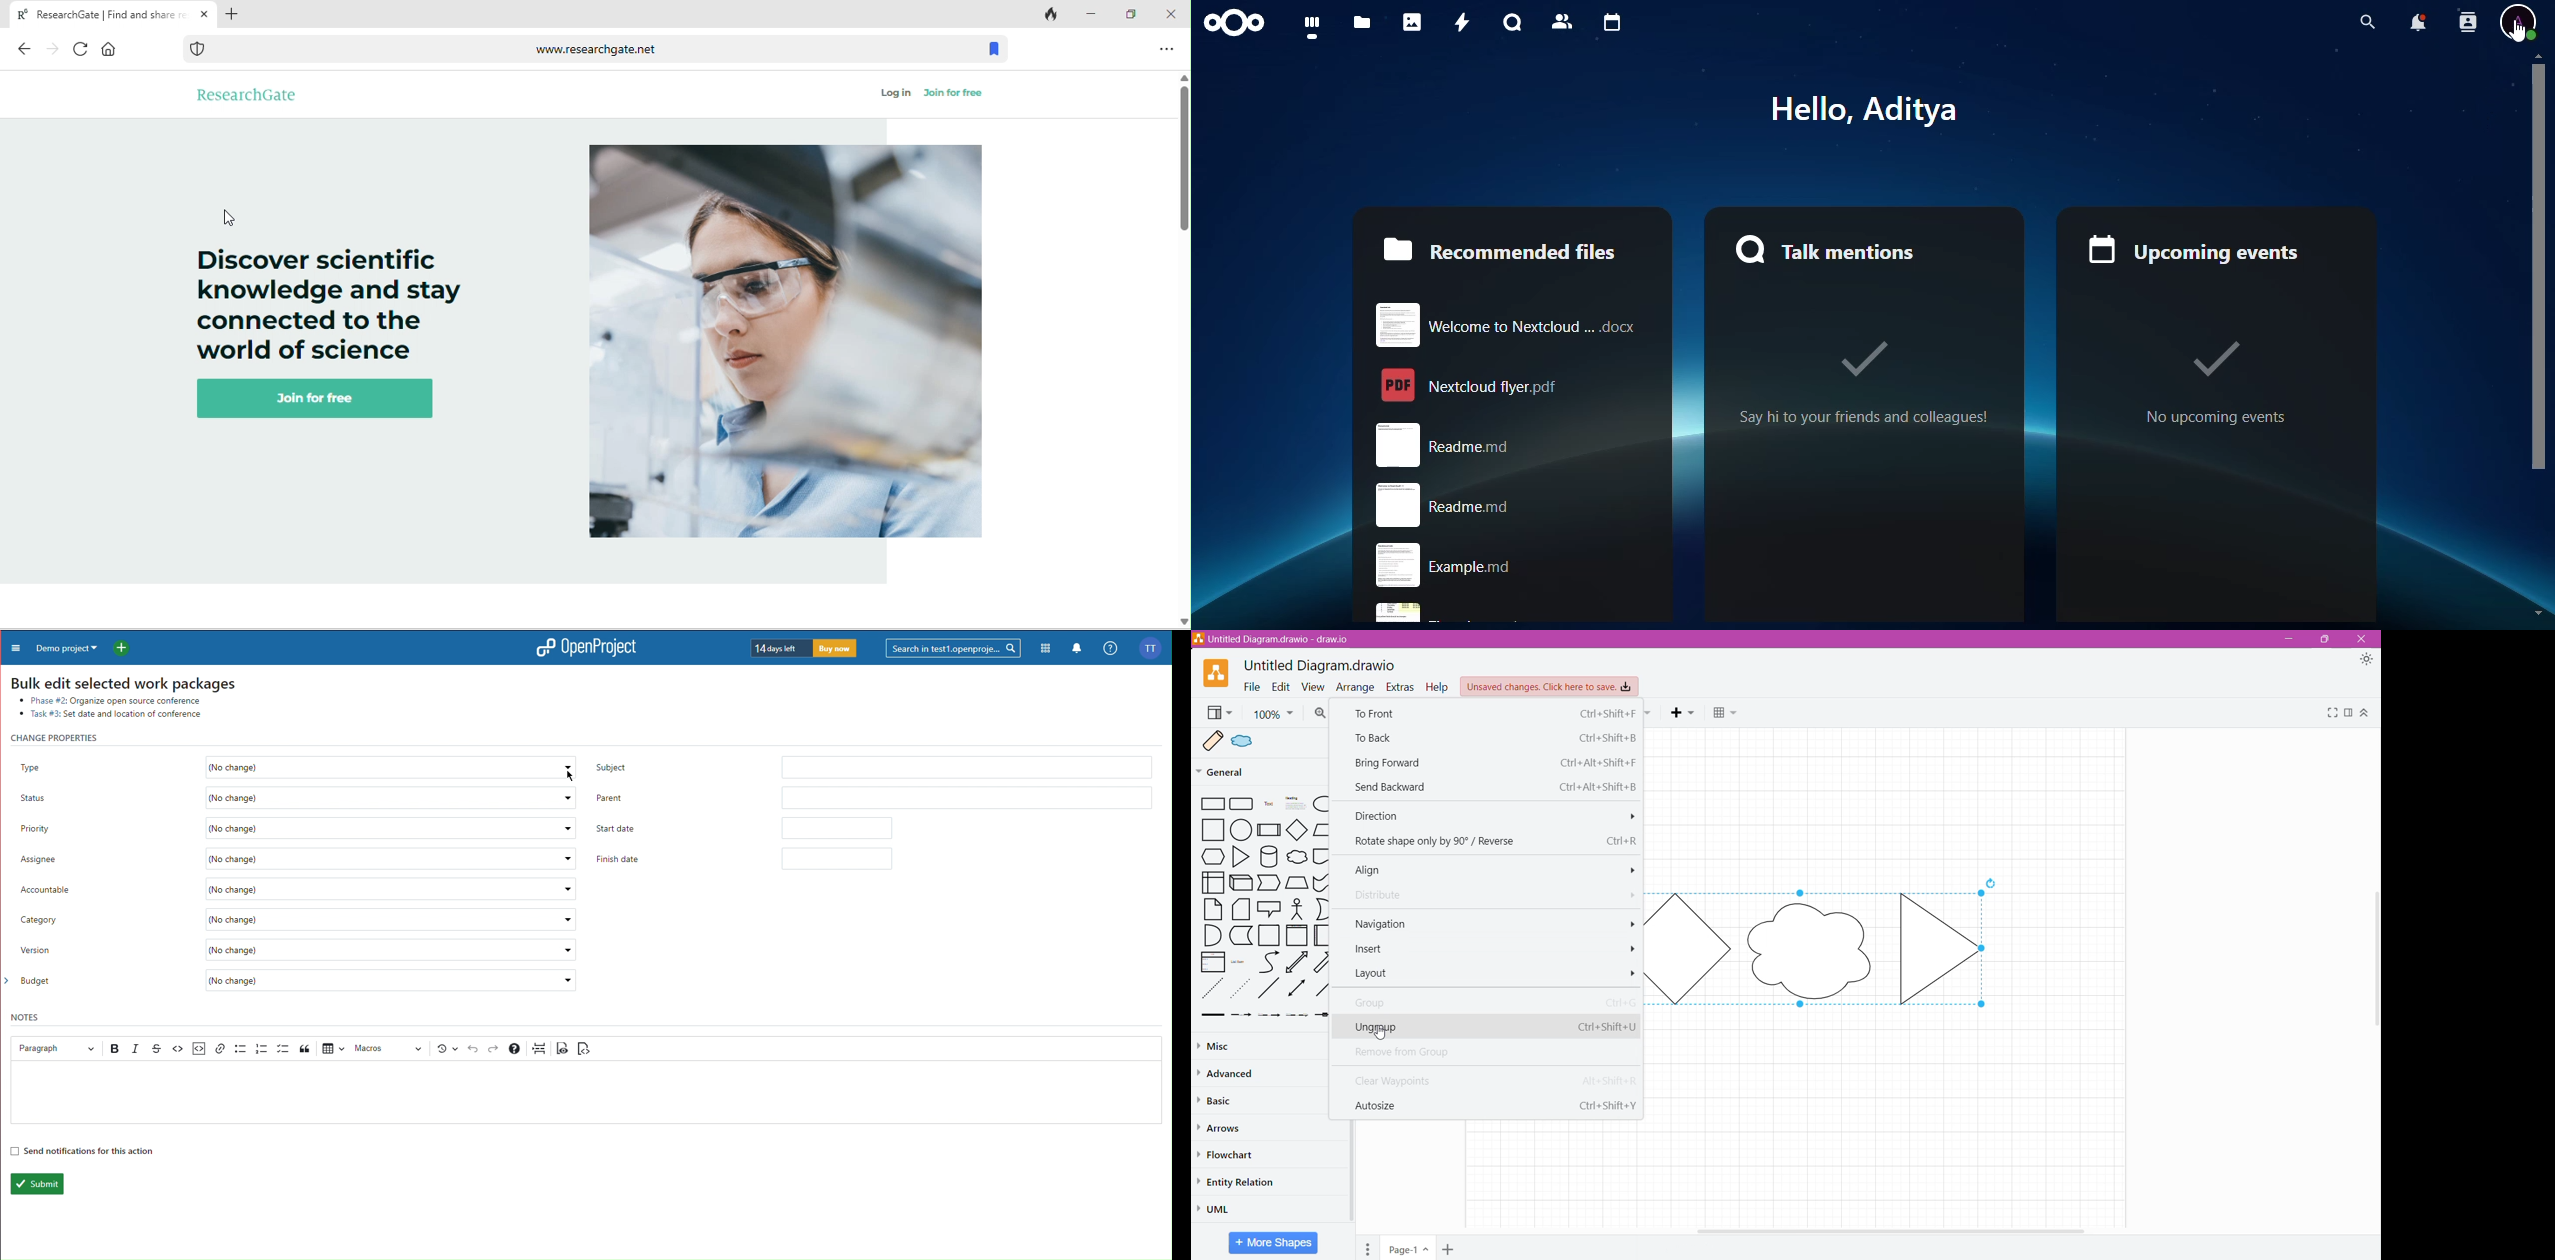 This screenshot has width=2576, height=1260. What do you see at coordinates (1828, 947) in the screenshot?
I see `Shape` at bounding box center [1828, 947].